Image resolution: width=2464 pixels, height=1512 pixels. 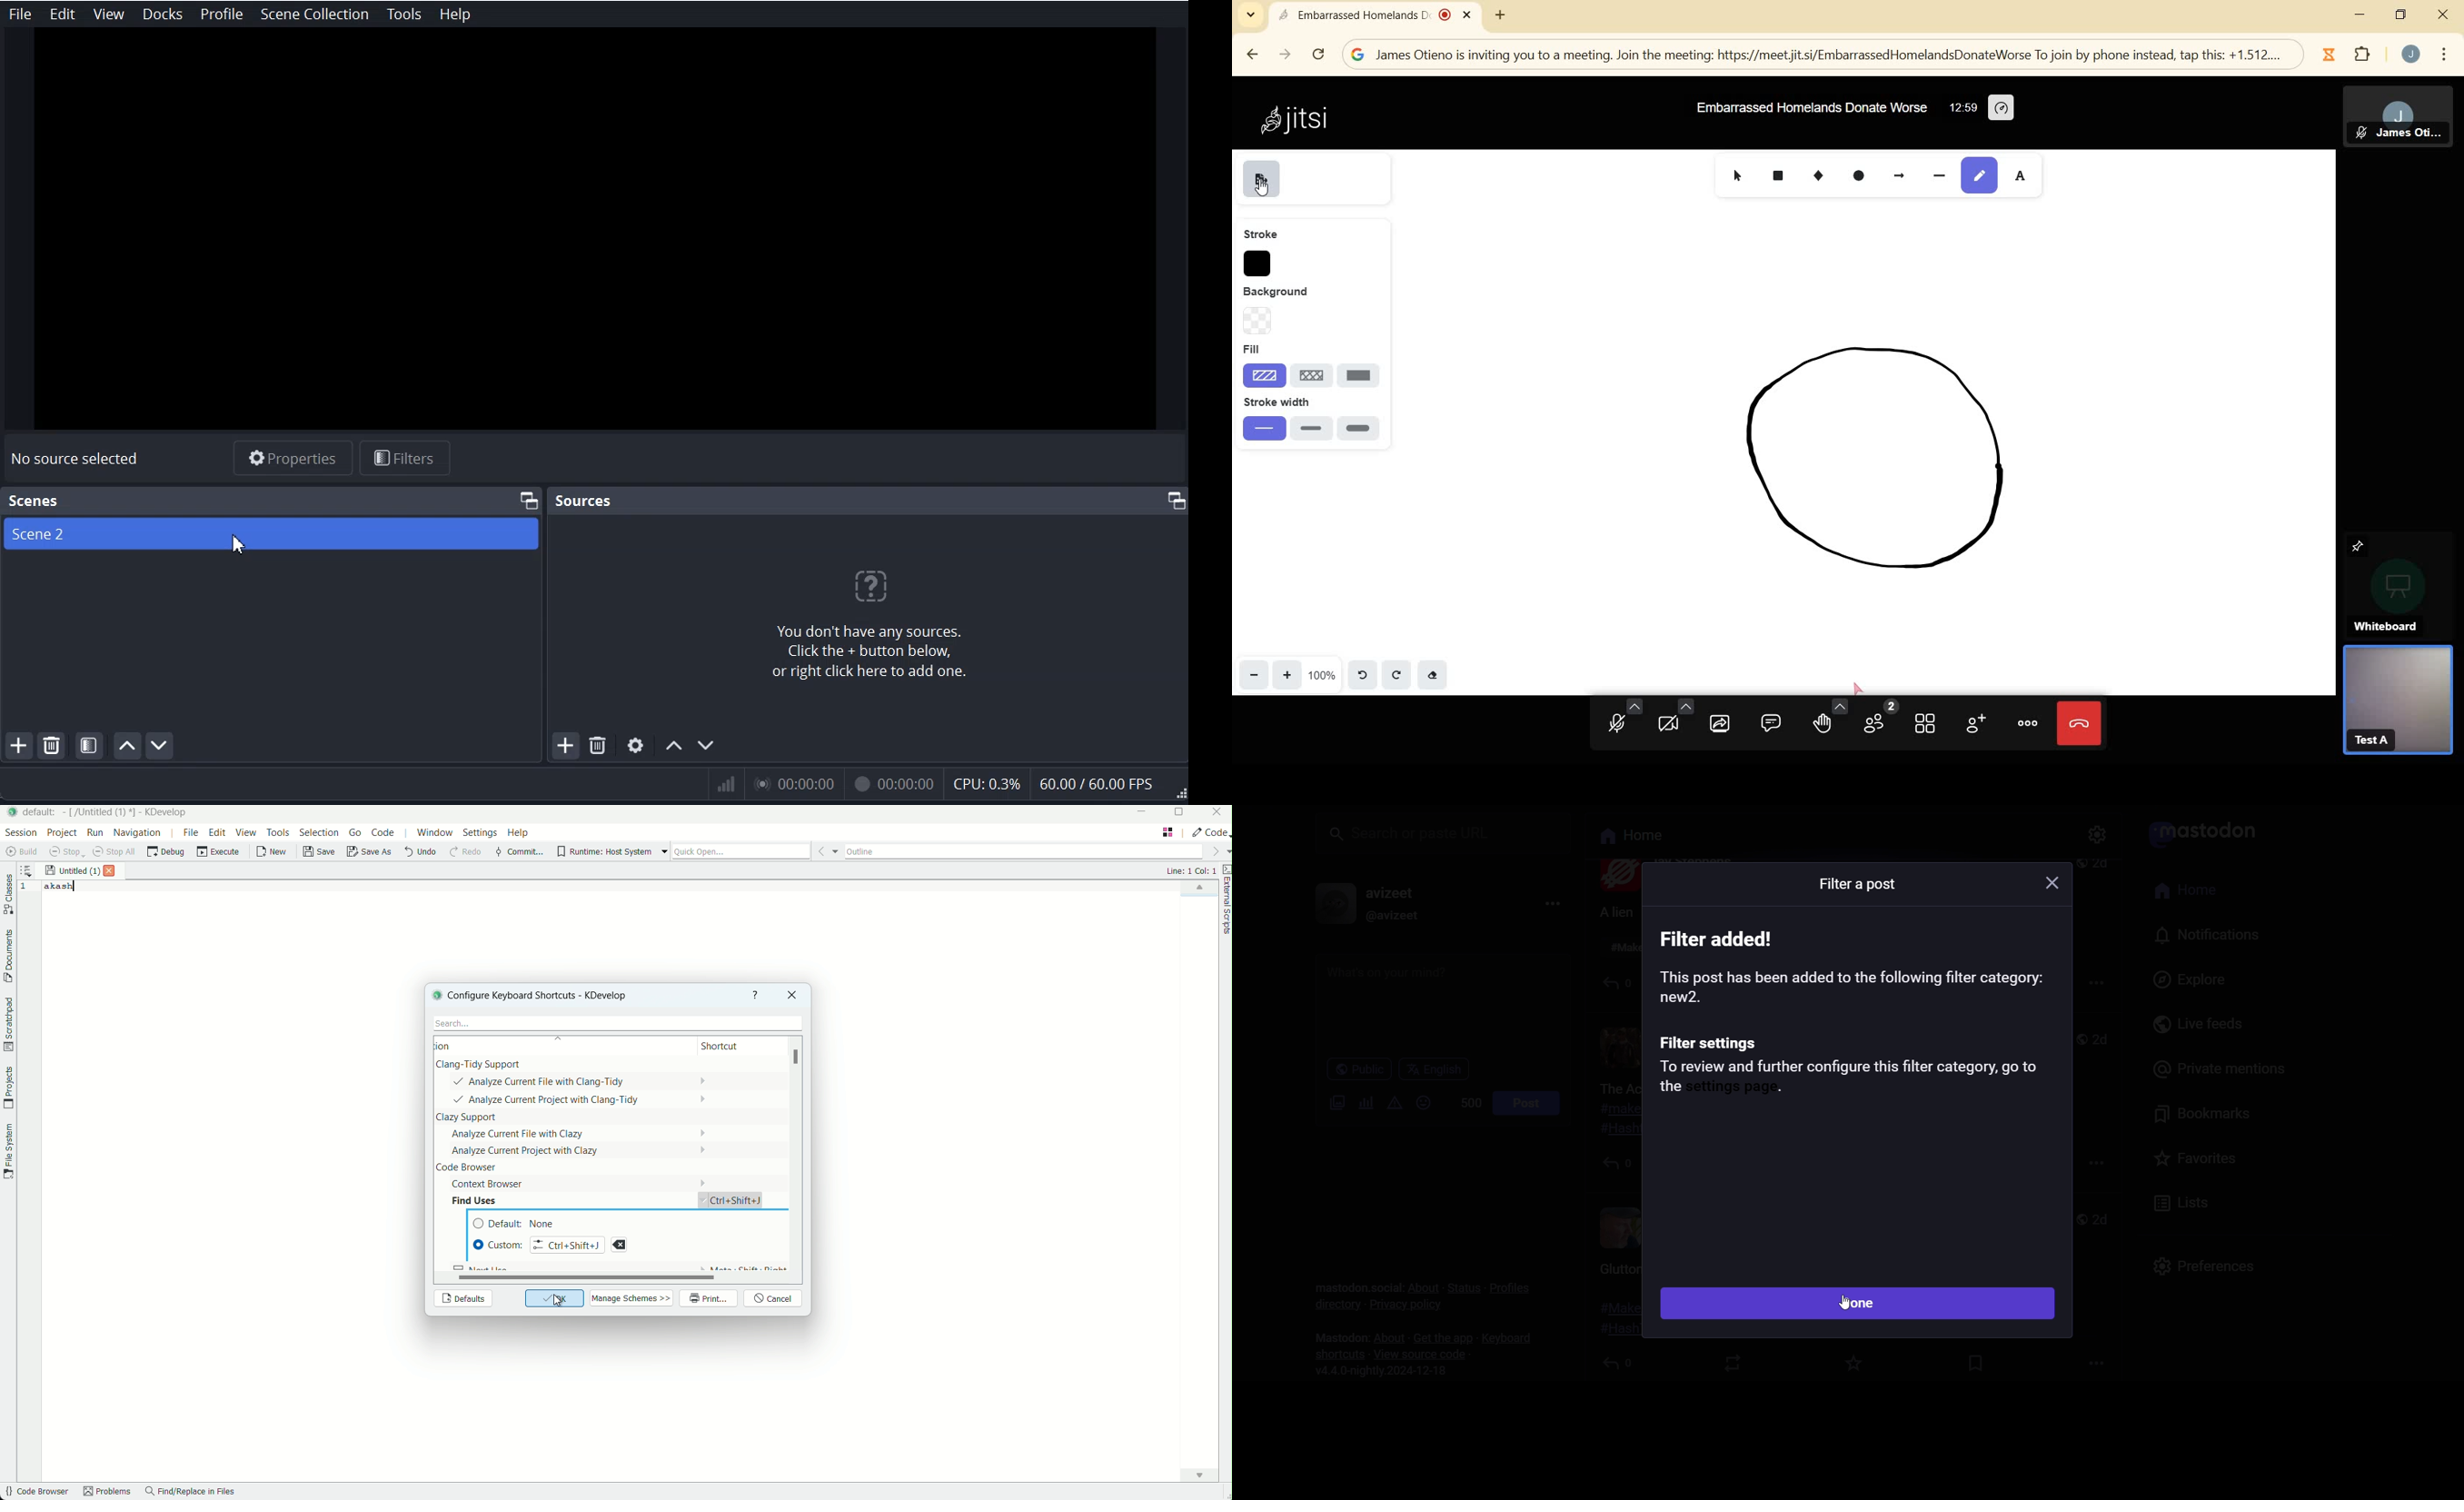 I want to click on BACK, so click(x=1254, y=53).